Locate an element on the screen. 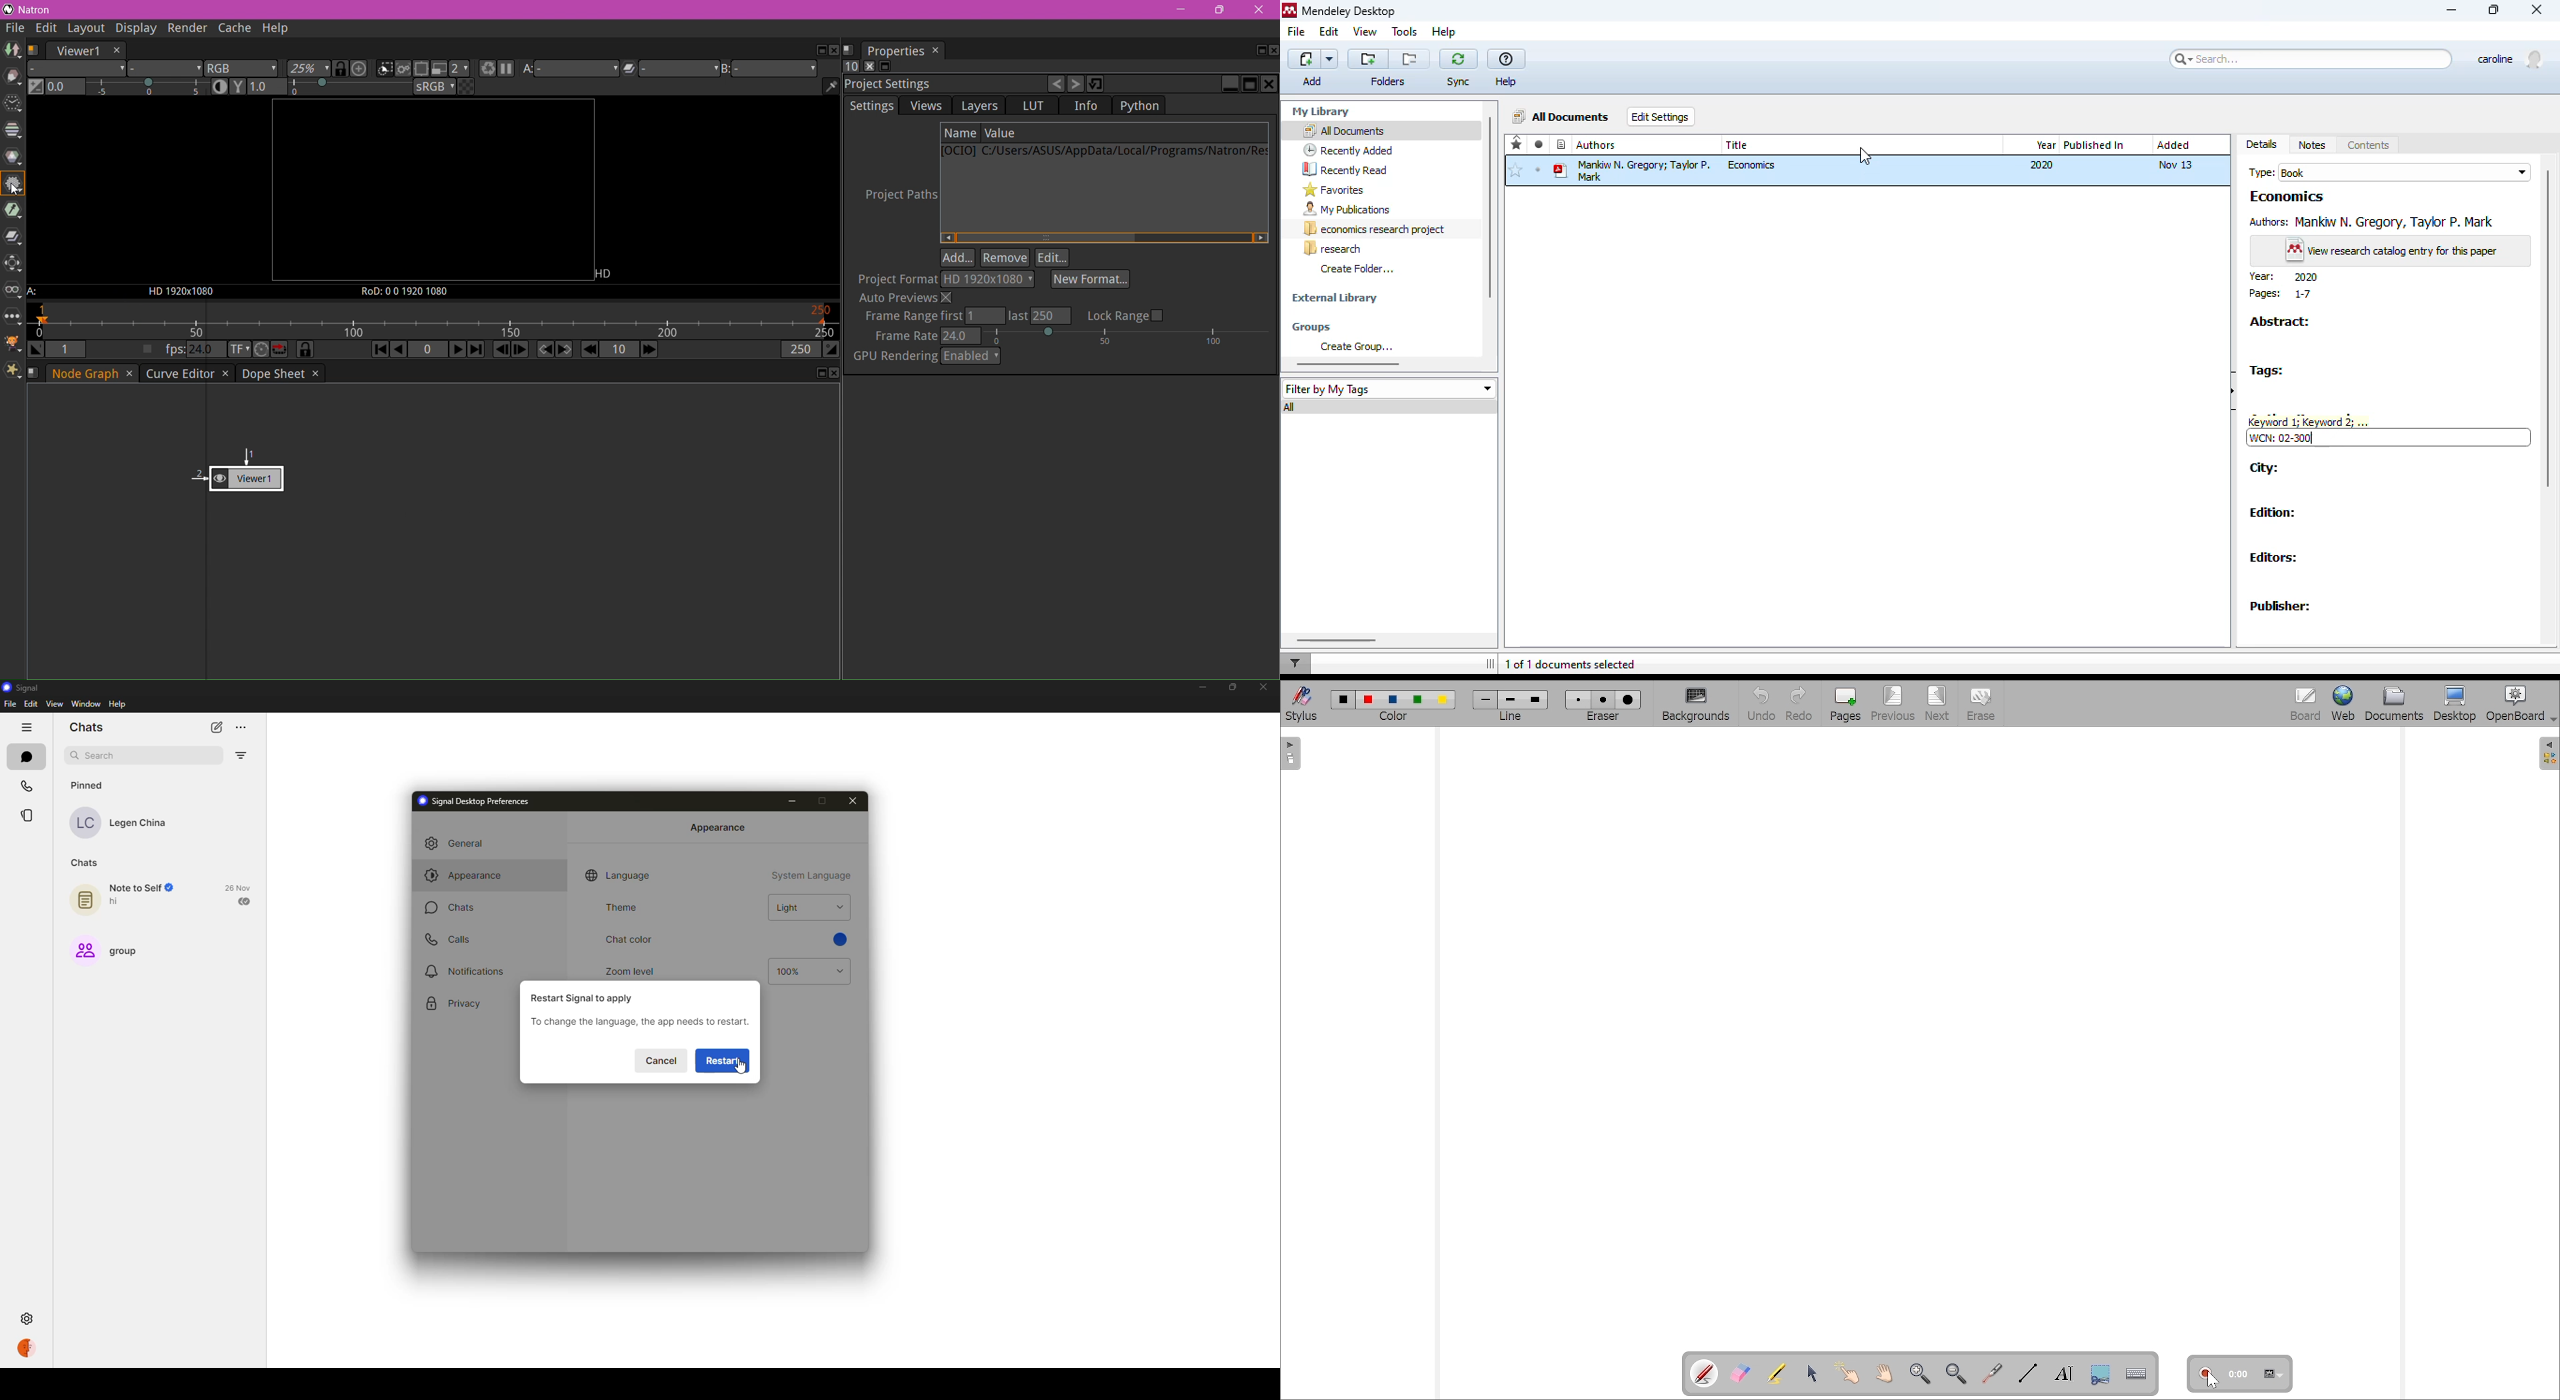 The width and height of the screenshot is (2576, 1400). Help is located at coordinates (277, 29).